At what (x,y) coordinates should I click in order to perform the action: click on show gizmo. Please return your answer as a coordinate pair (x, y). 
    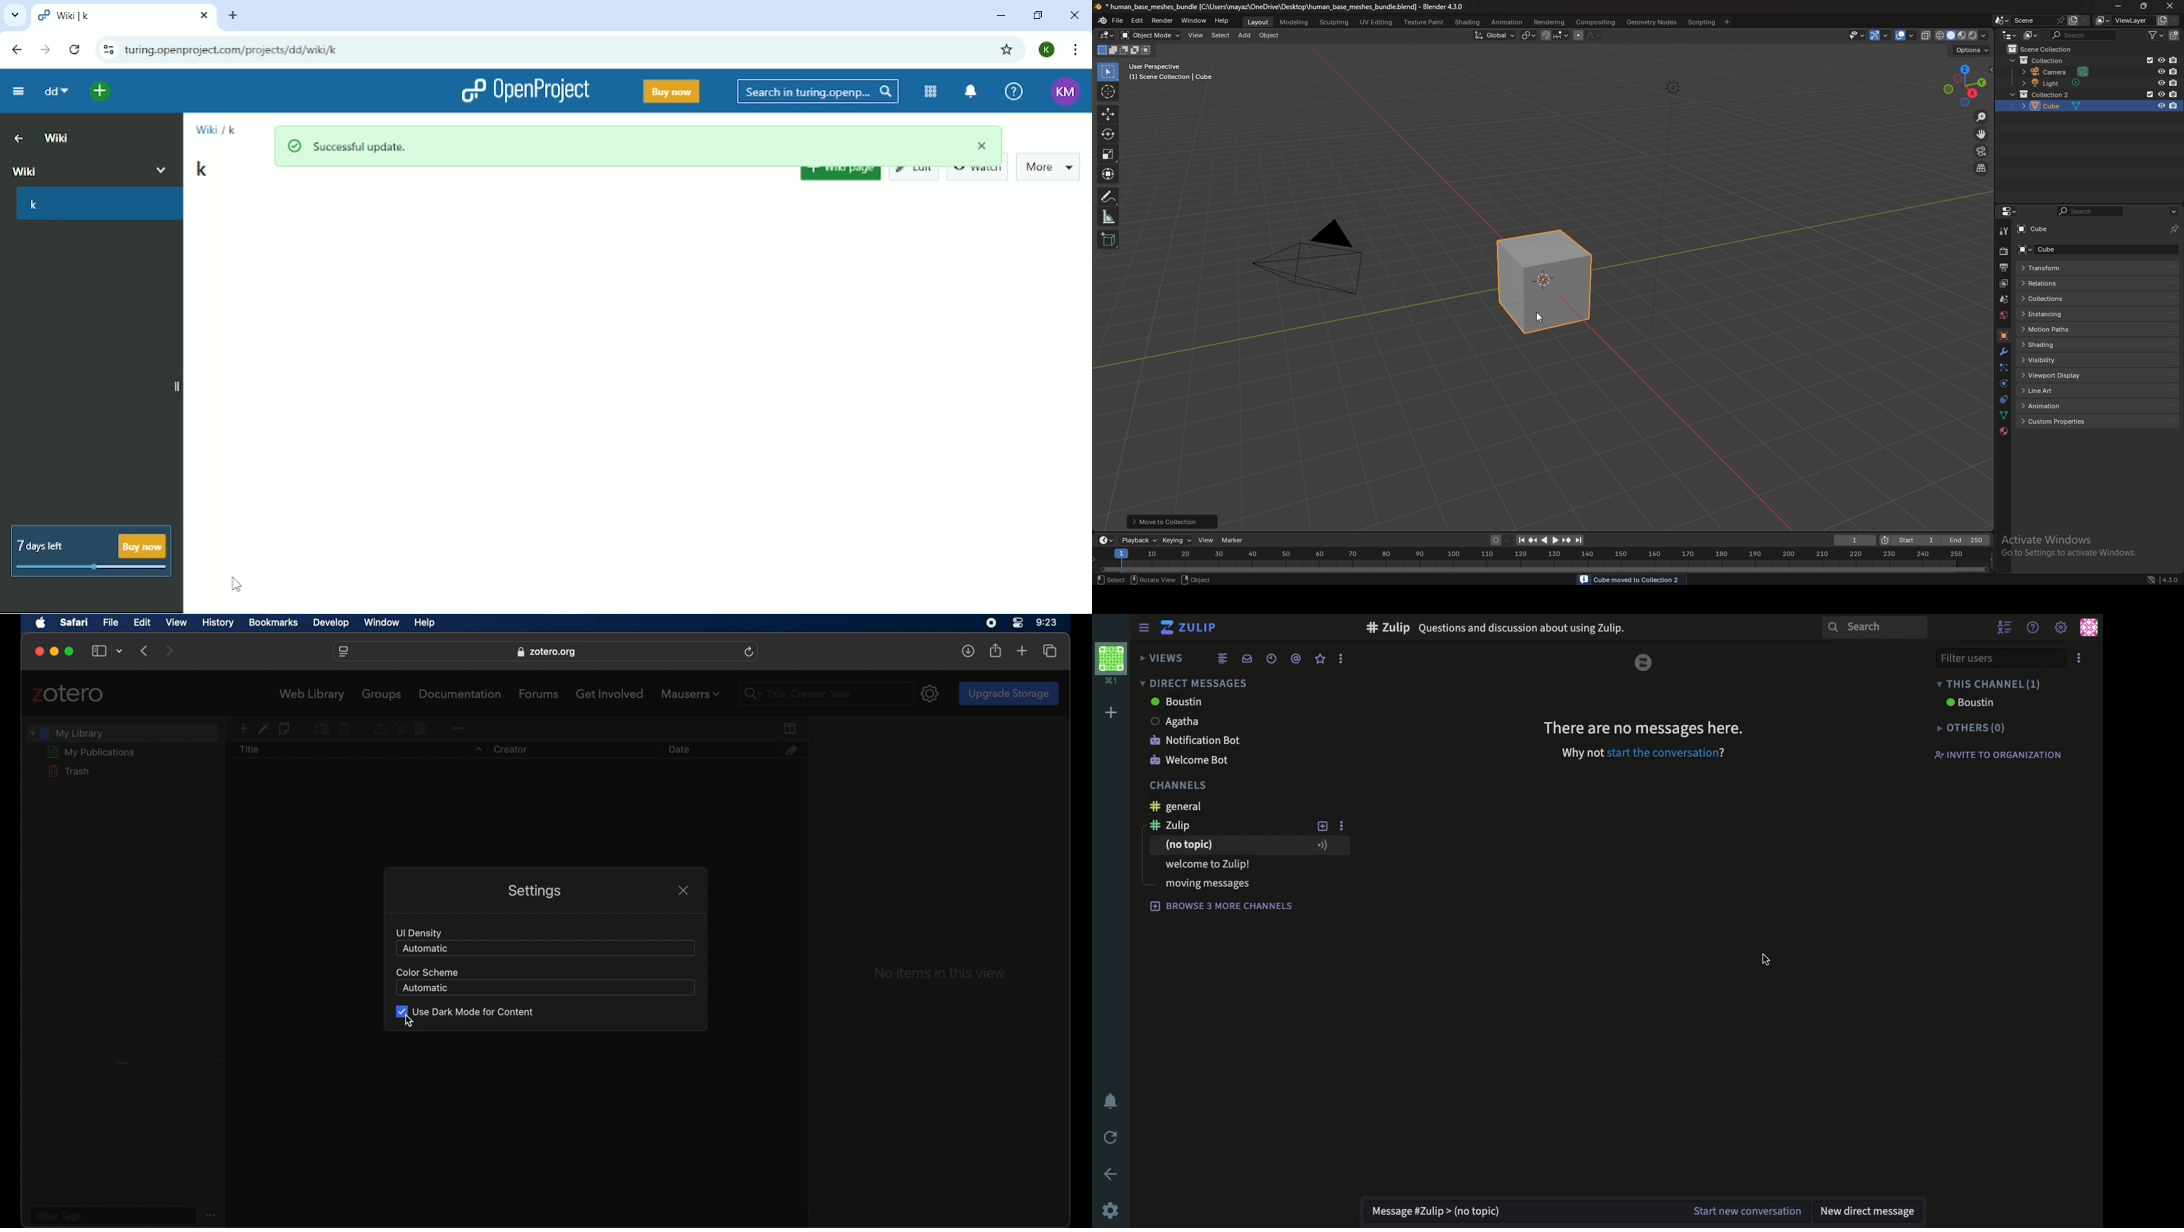
    Looking at the image, I should click on (1879, 36).